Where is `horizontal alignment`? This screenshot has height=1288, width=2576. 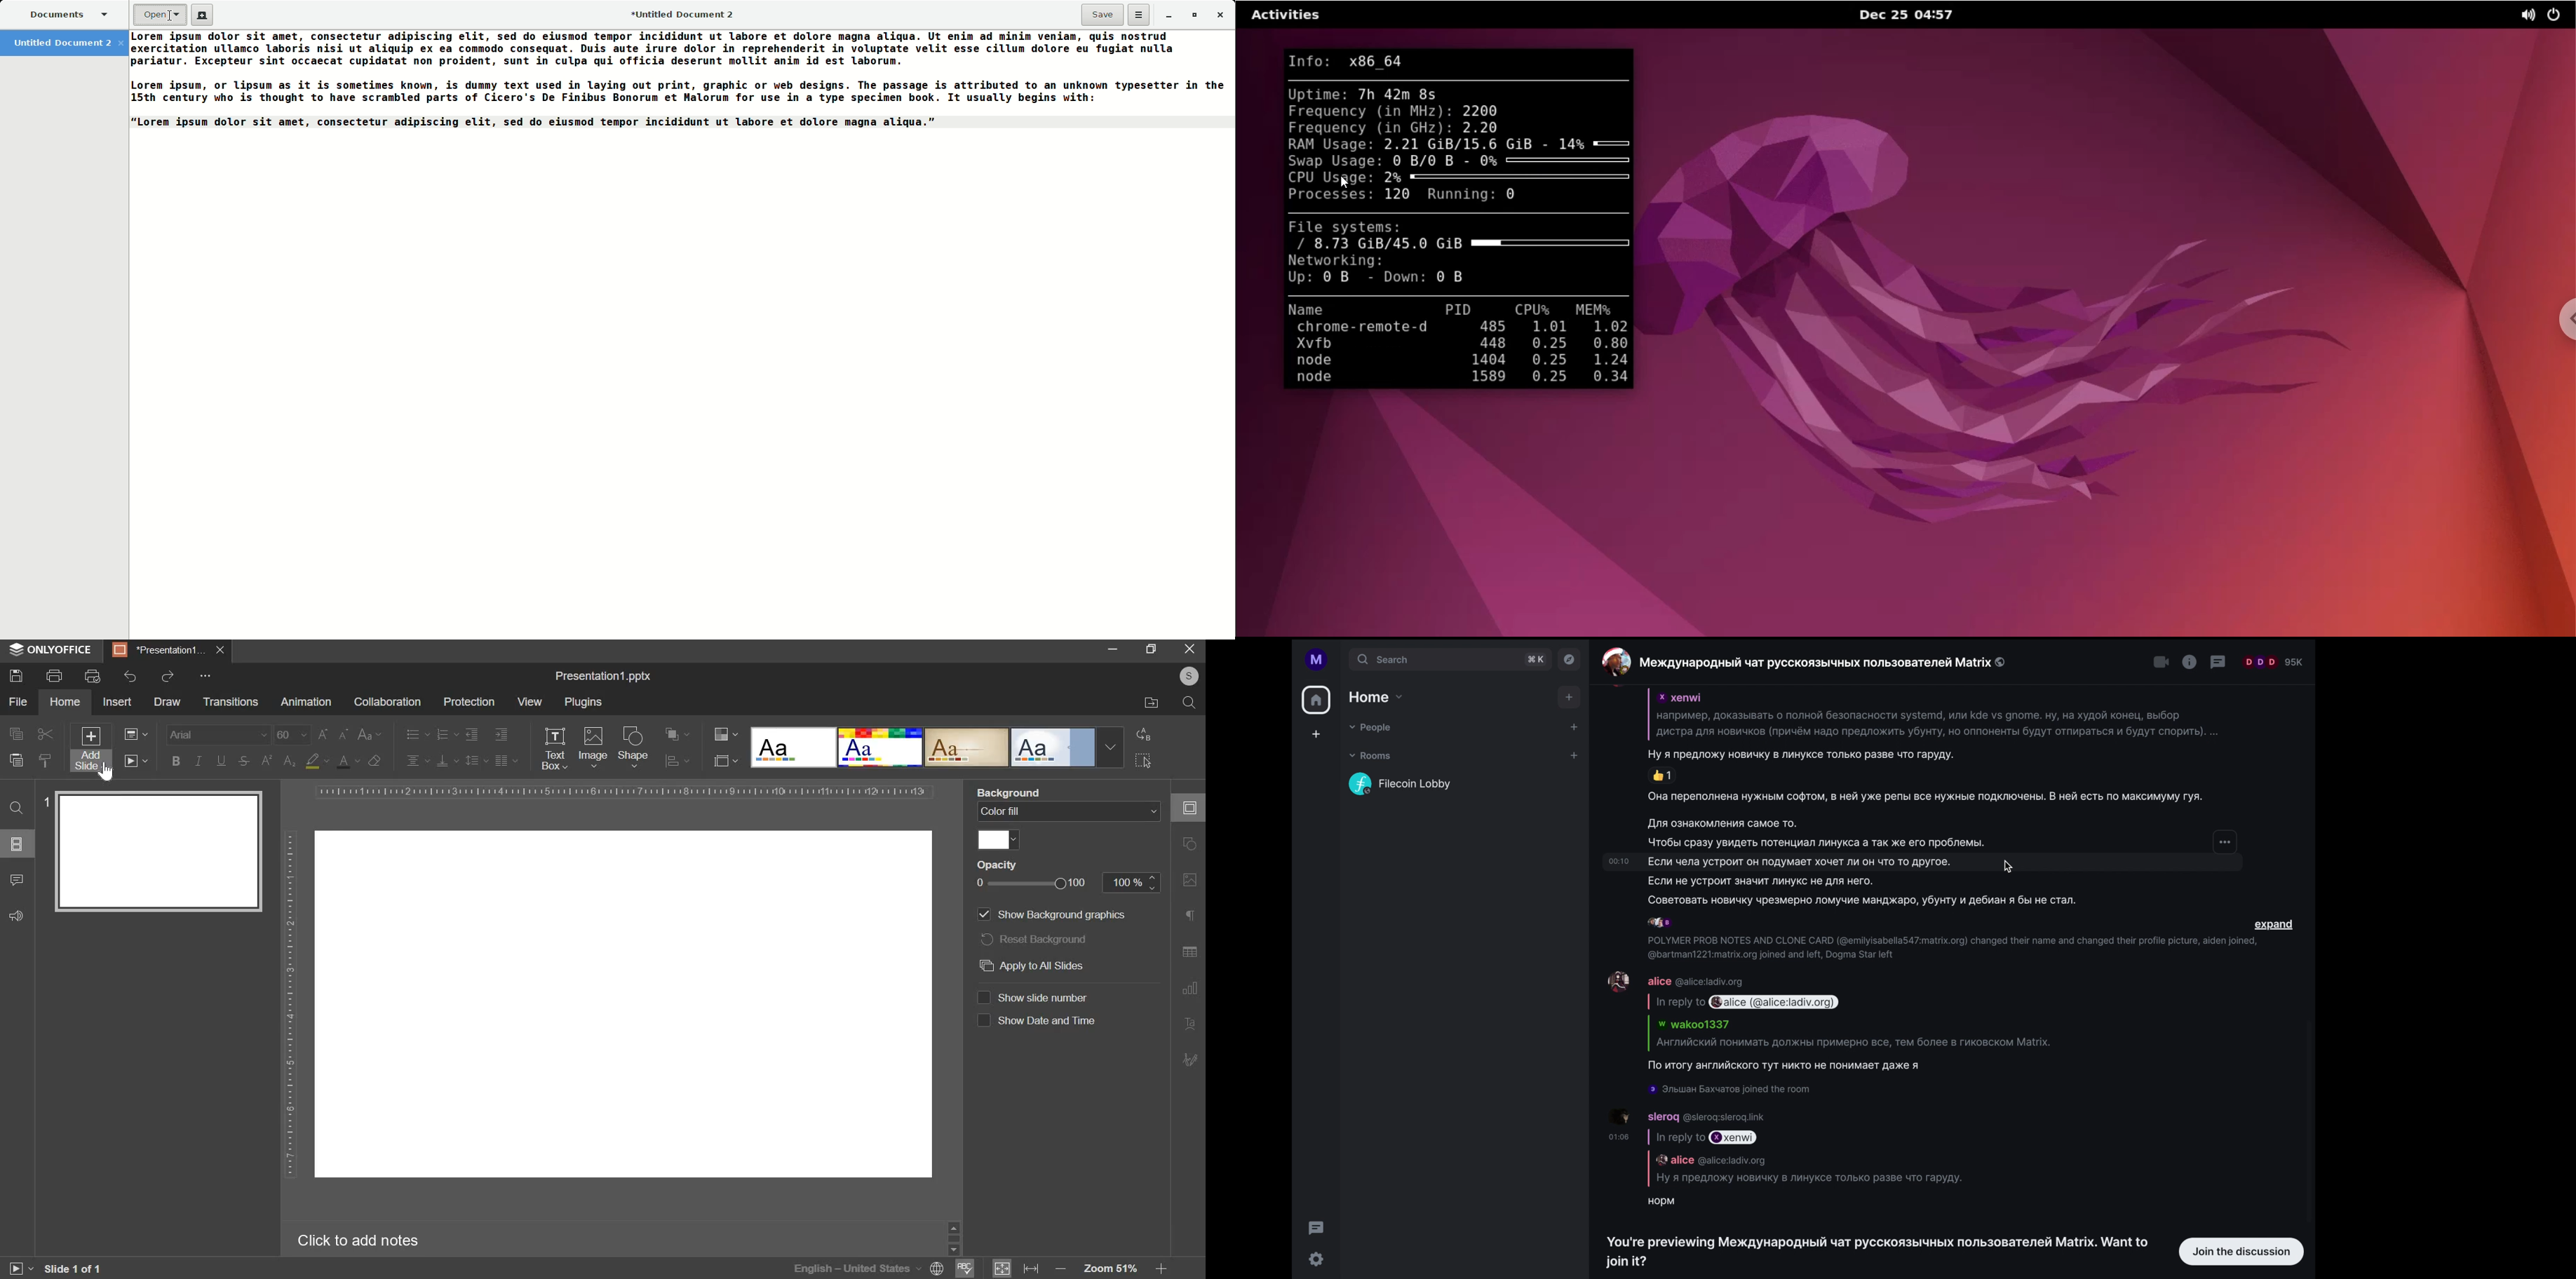 horizontal alignment is located at coordinates (418, 759).